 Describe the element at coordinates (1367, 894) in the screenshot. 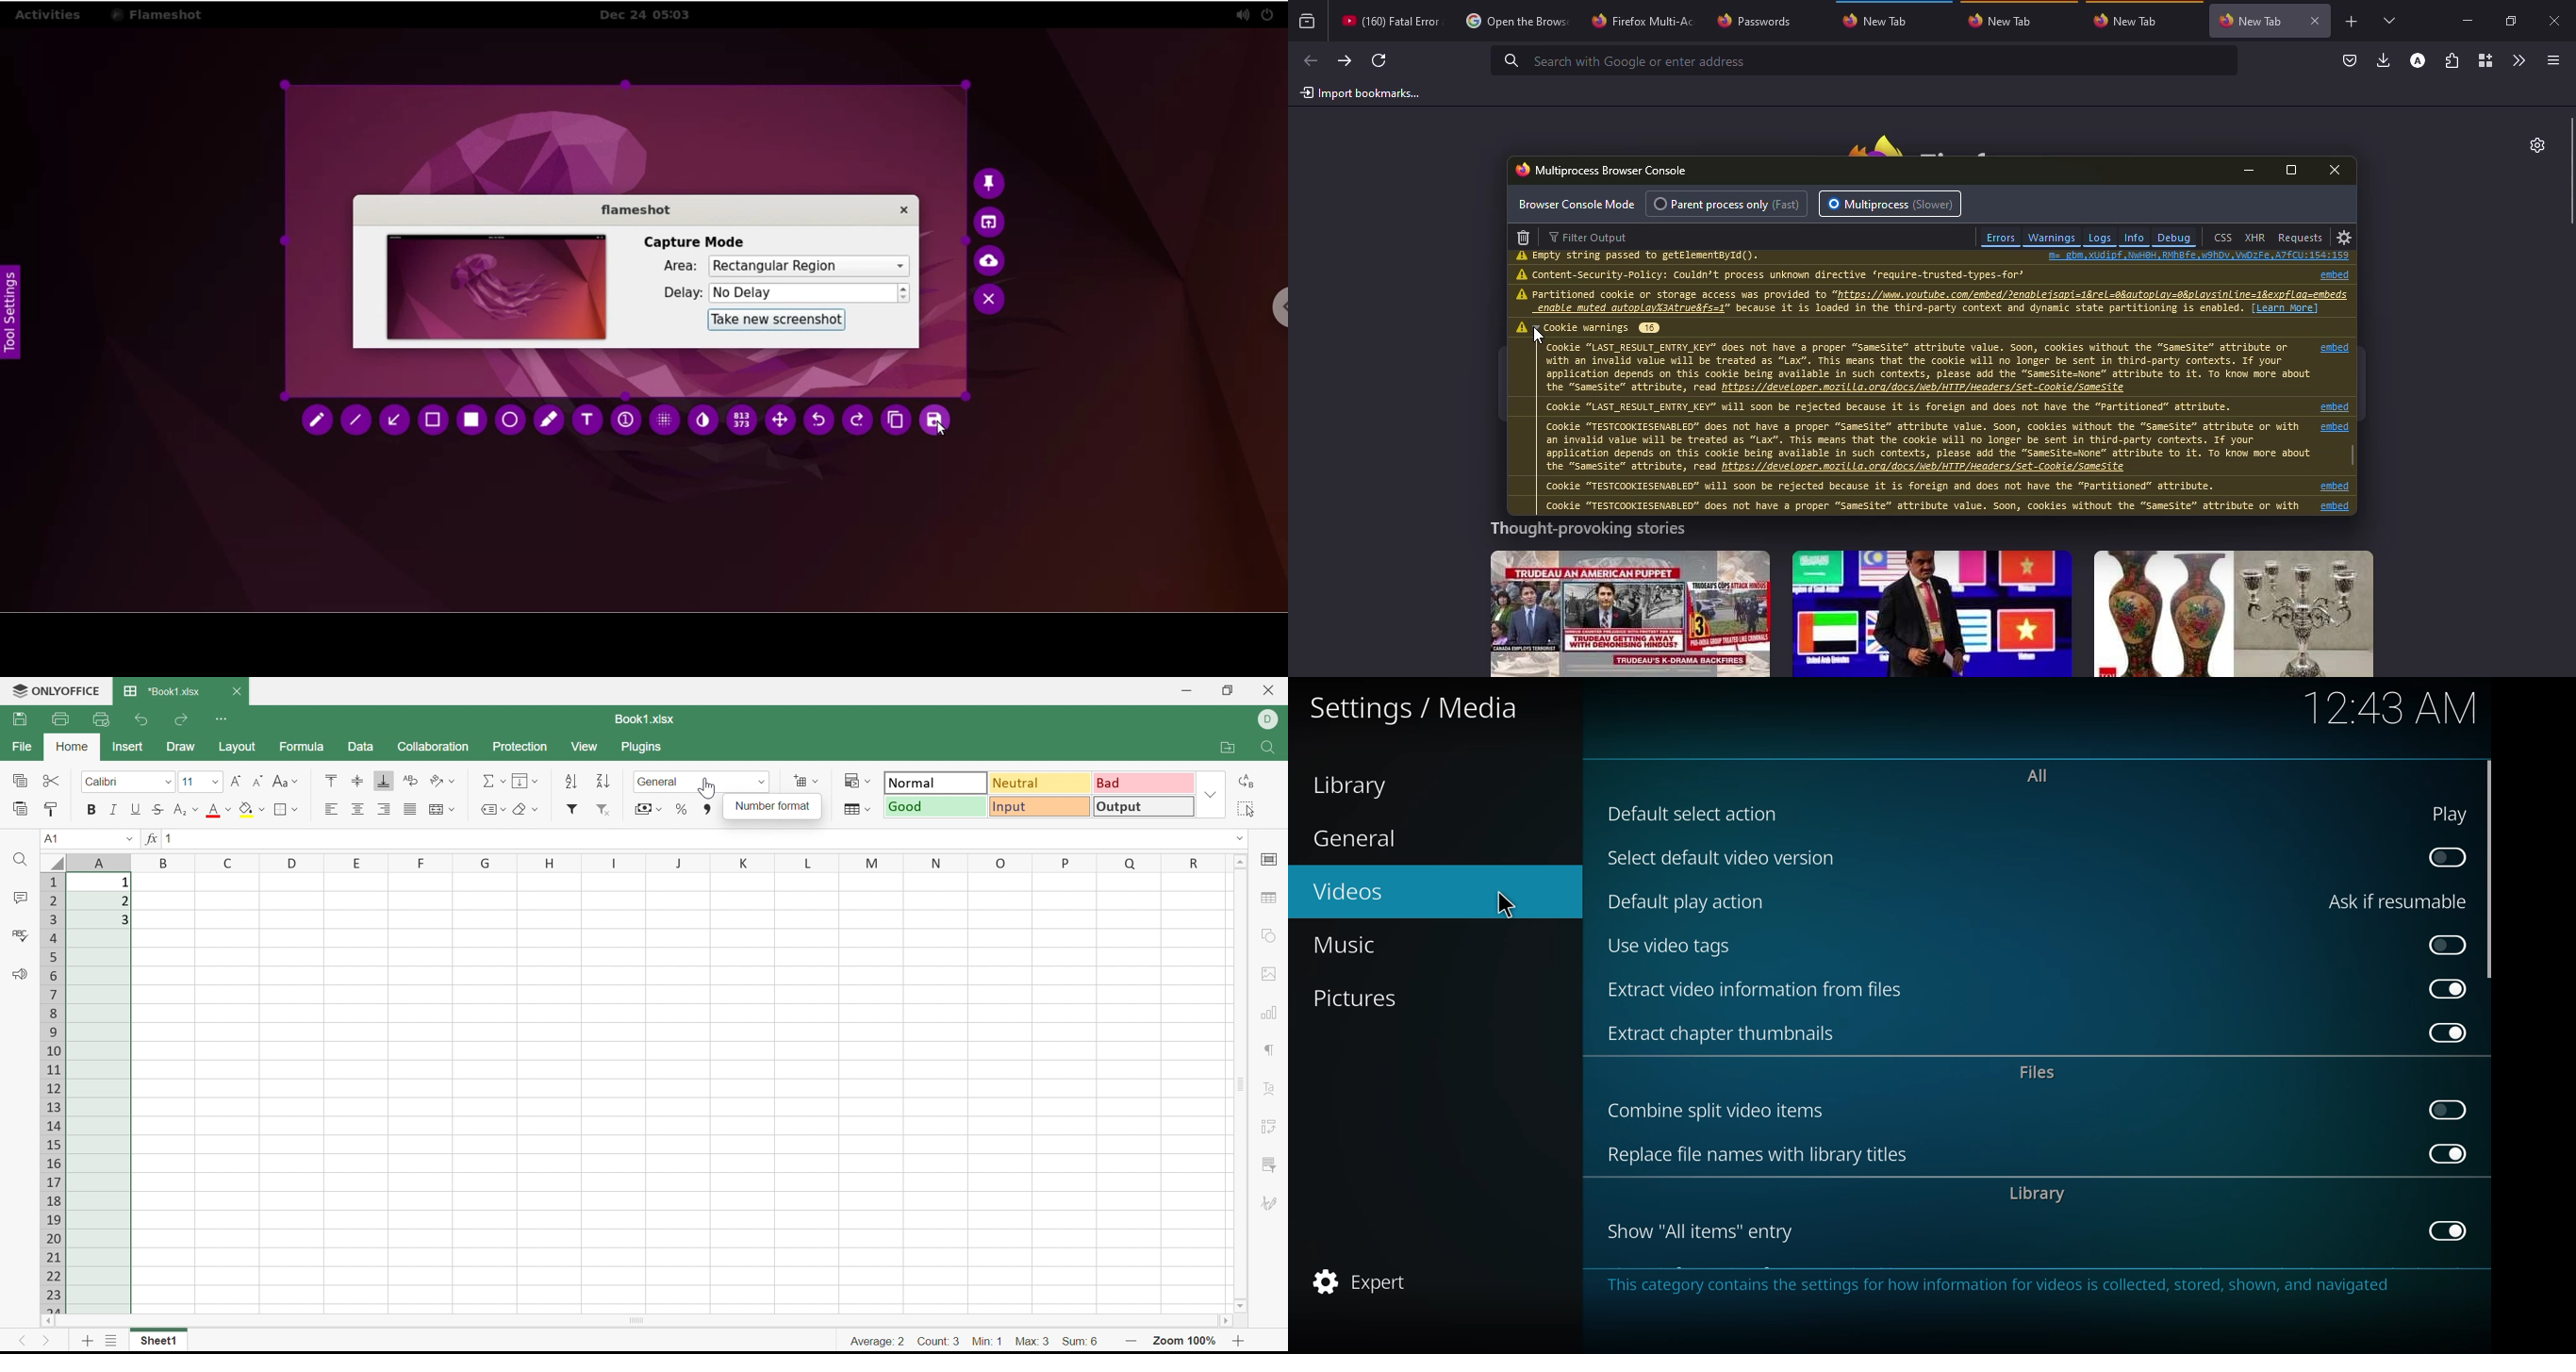

I see `videos` at that location.